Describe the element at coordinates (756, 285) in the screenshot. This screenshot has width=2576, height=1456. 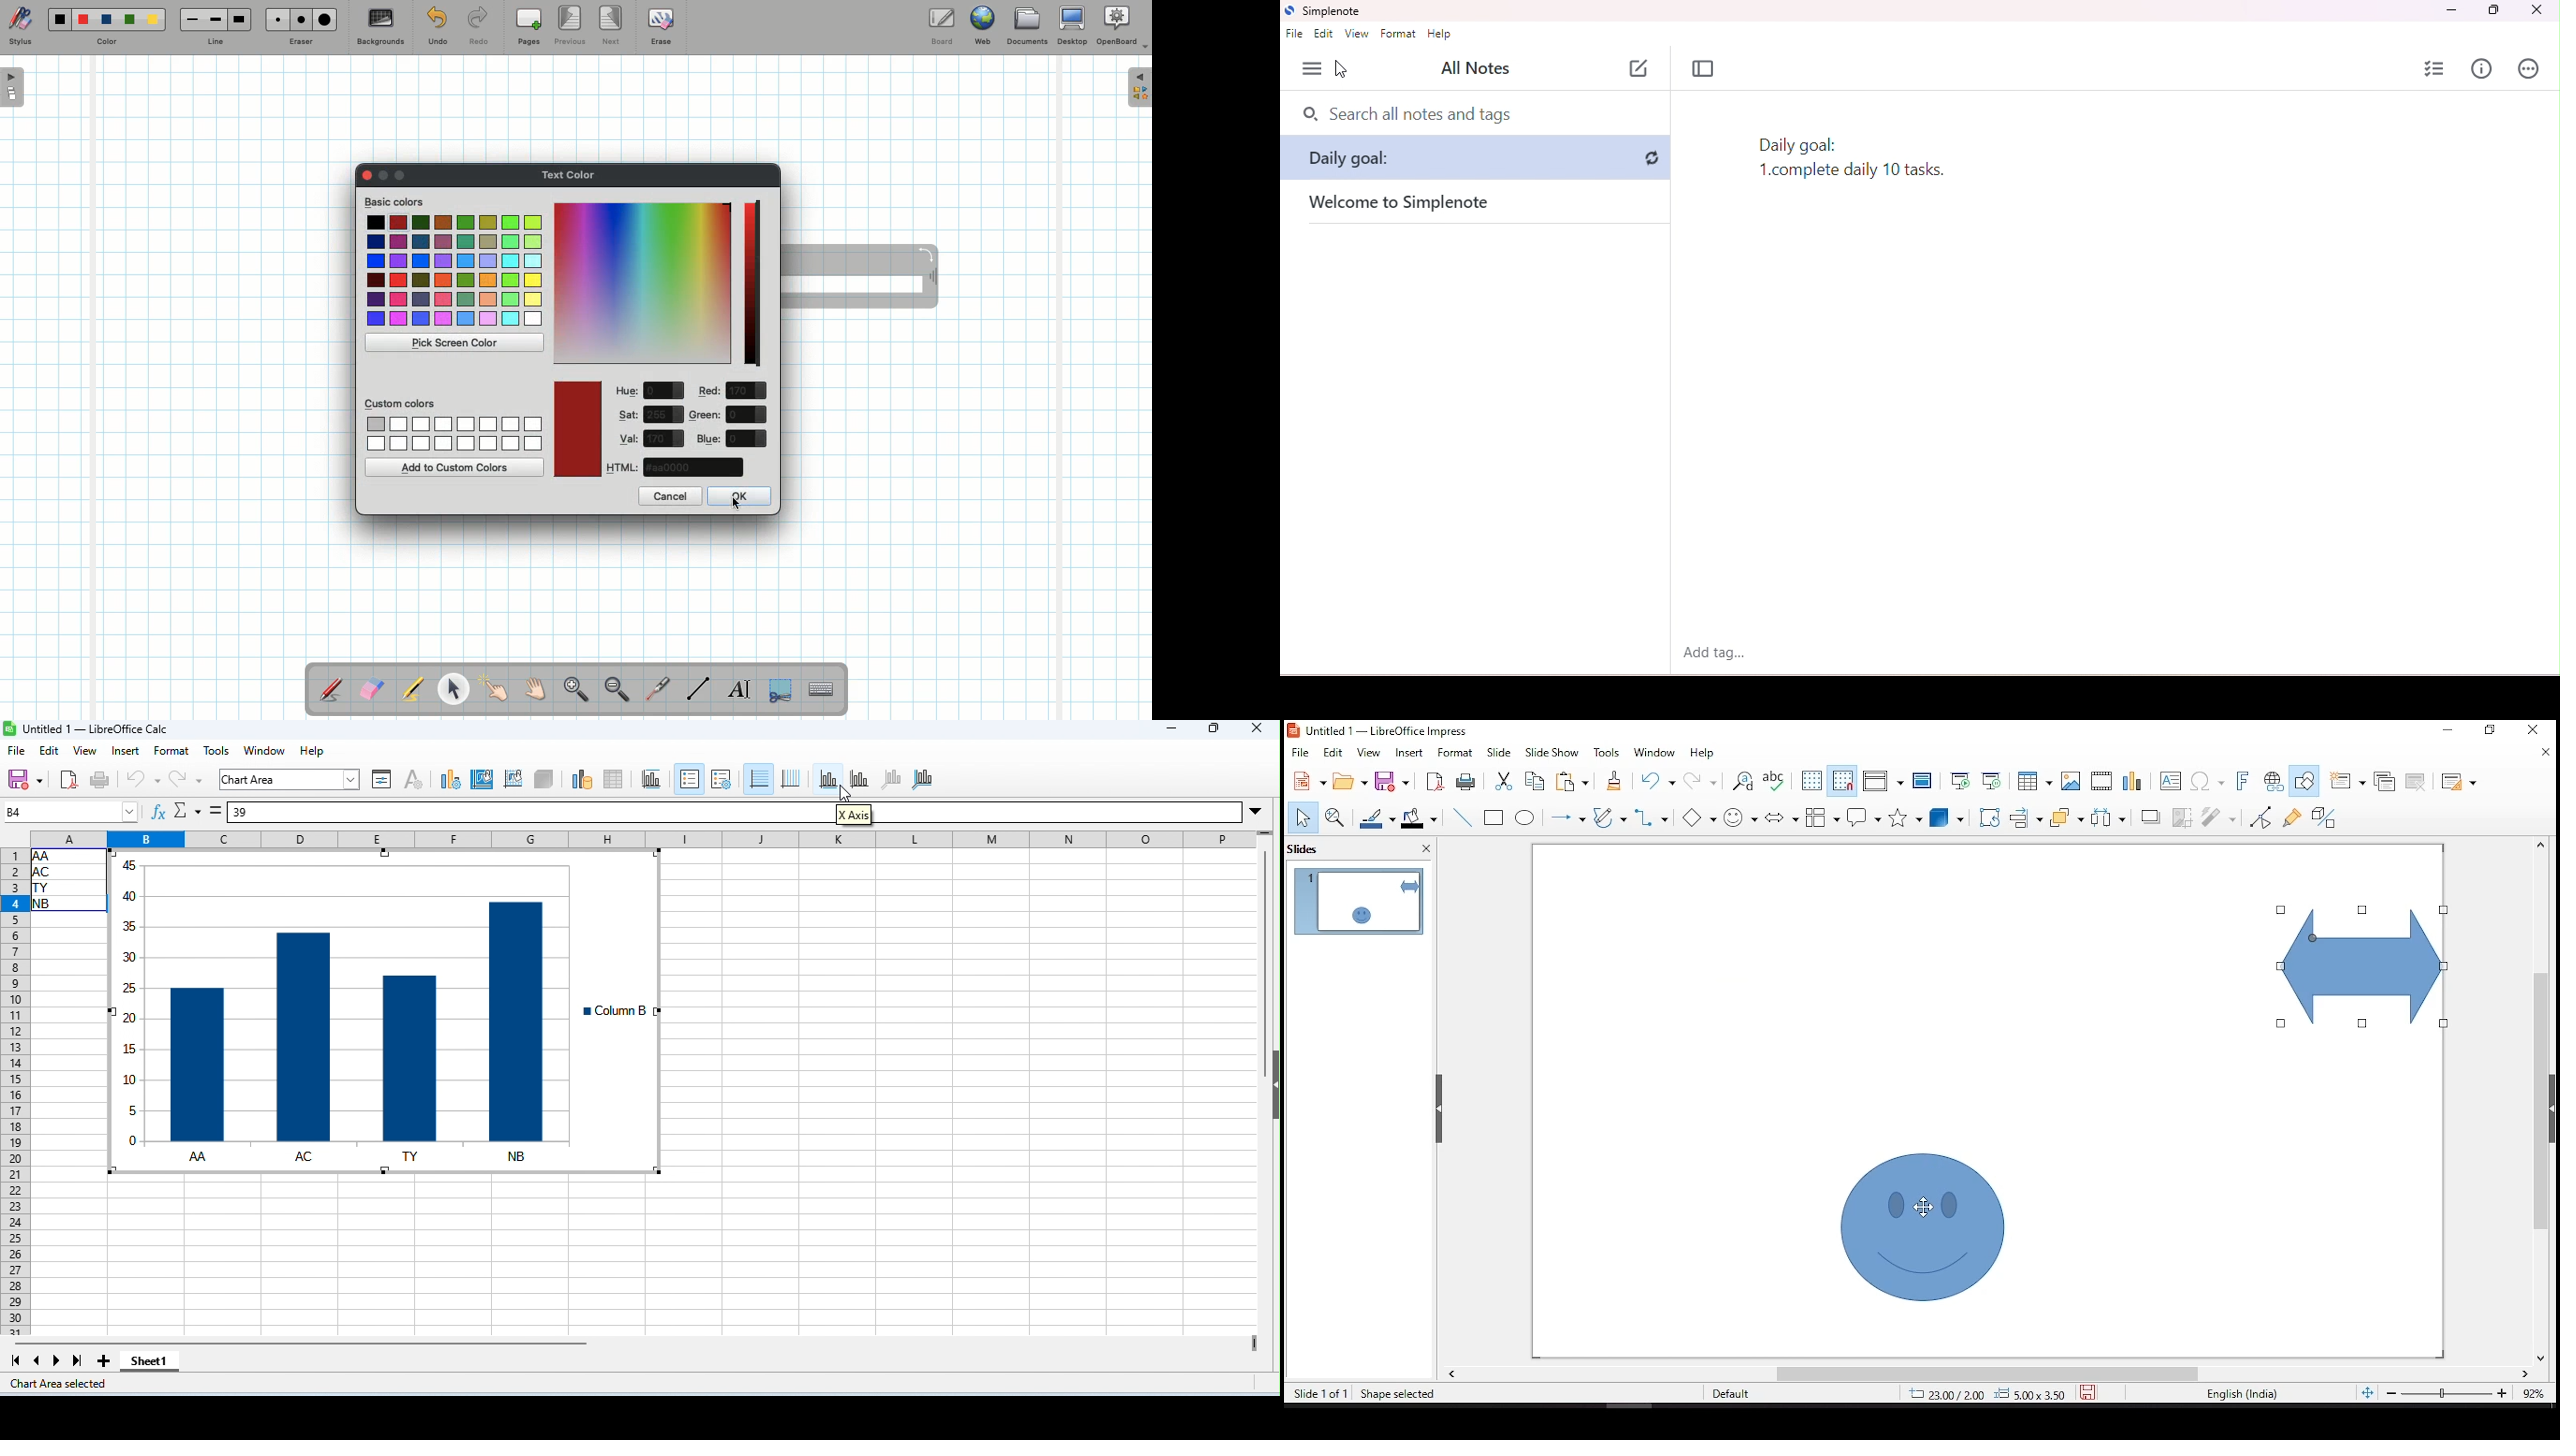
I see `Darkness` at that location.